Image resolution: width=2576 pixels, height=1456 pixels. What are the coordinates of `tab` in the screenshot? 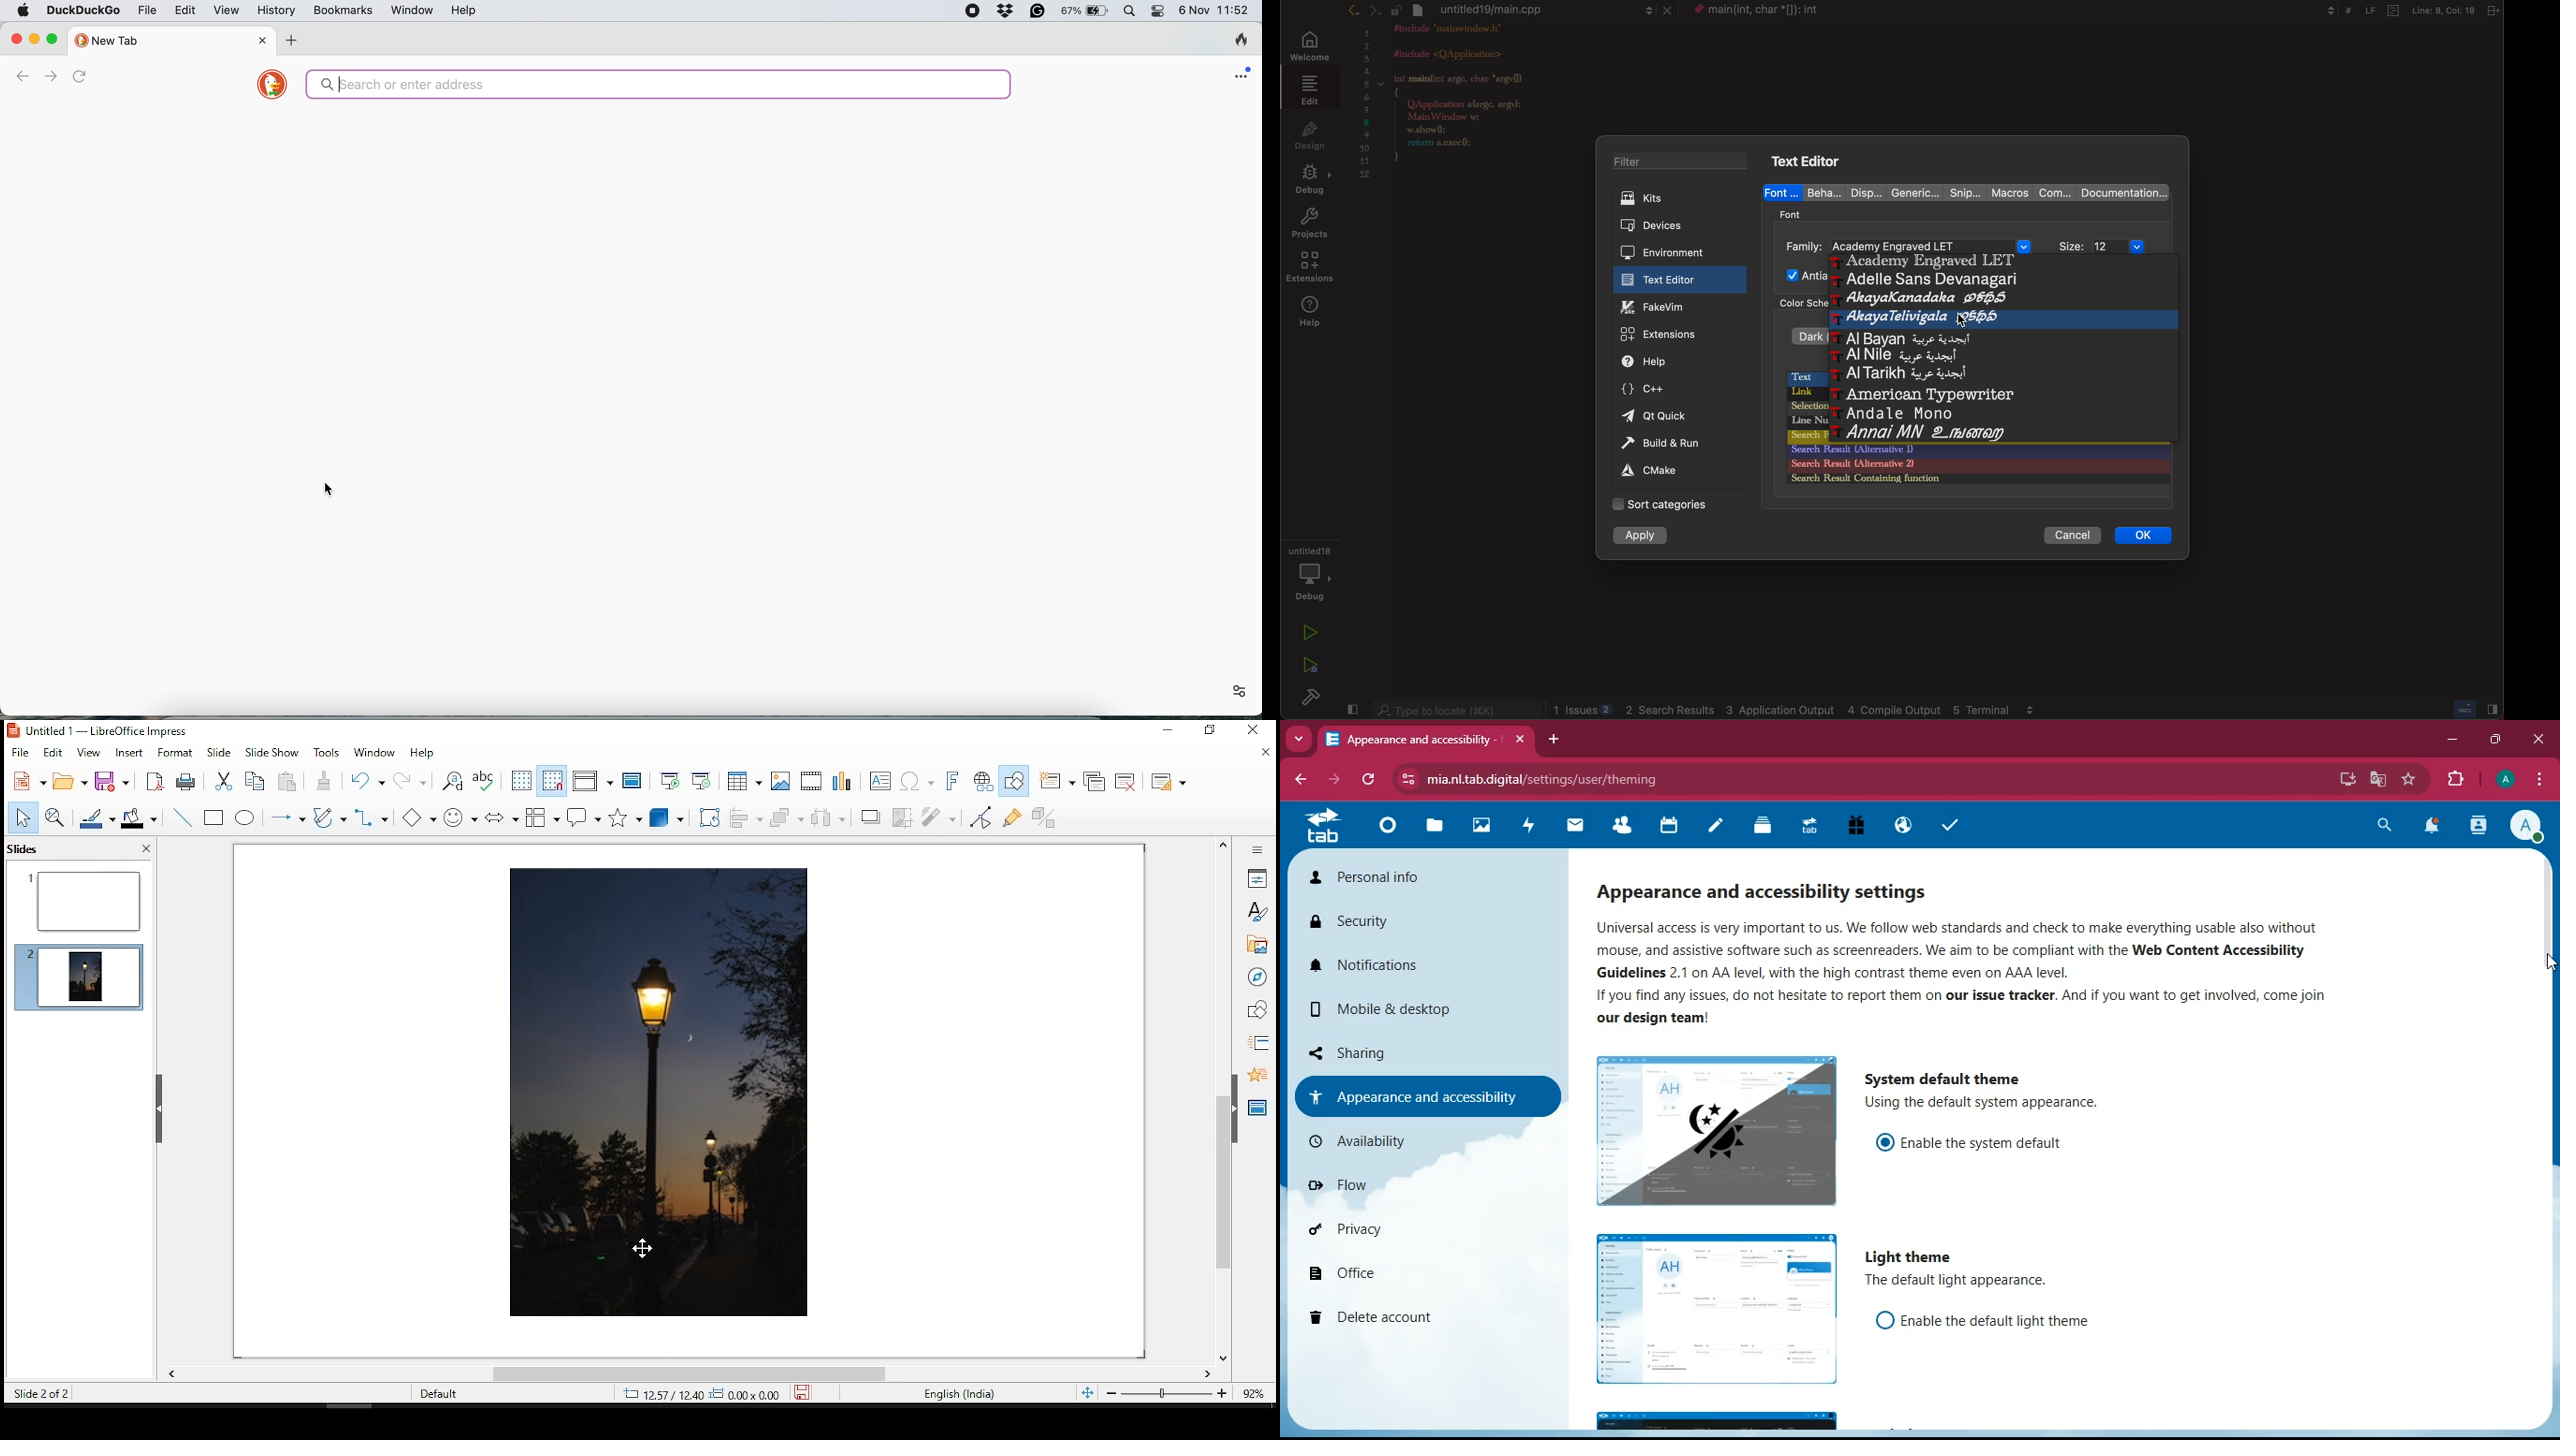 It's located at (1426, 739).